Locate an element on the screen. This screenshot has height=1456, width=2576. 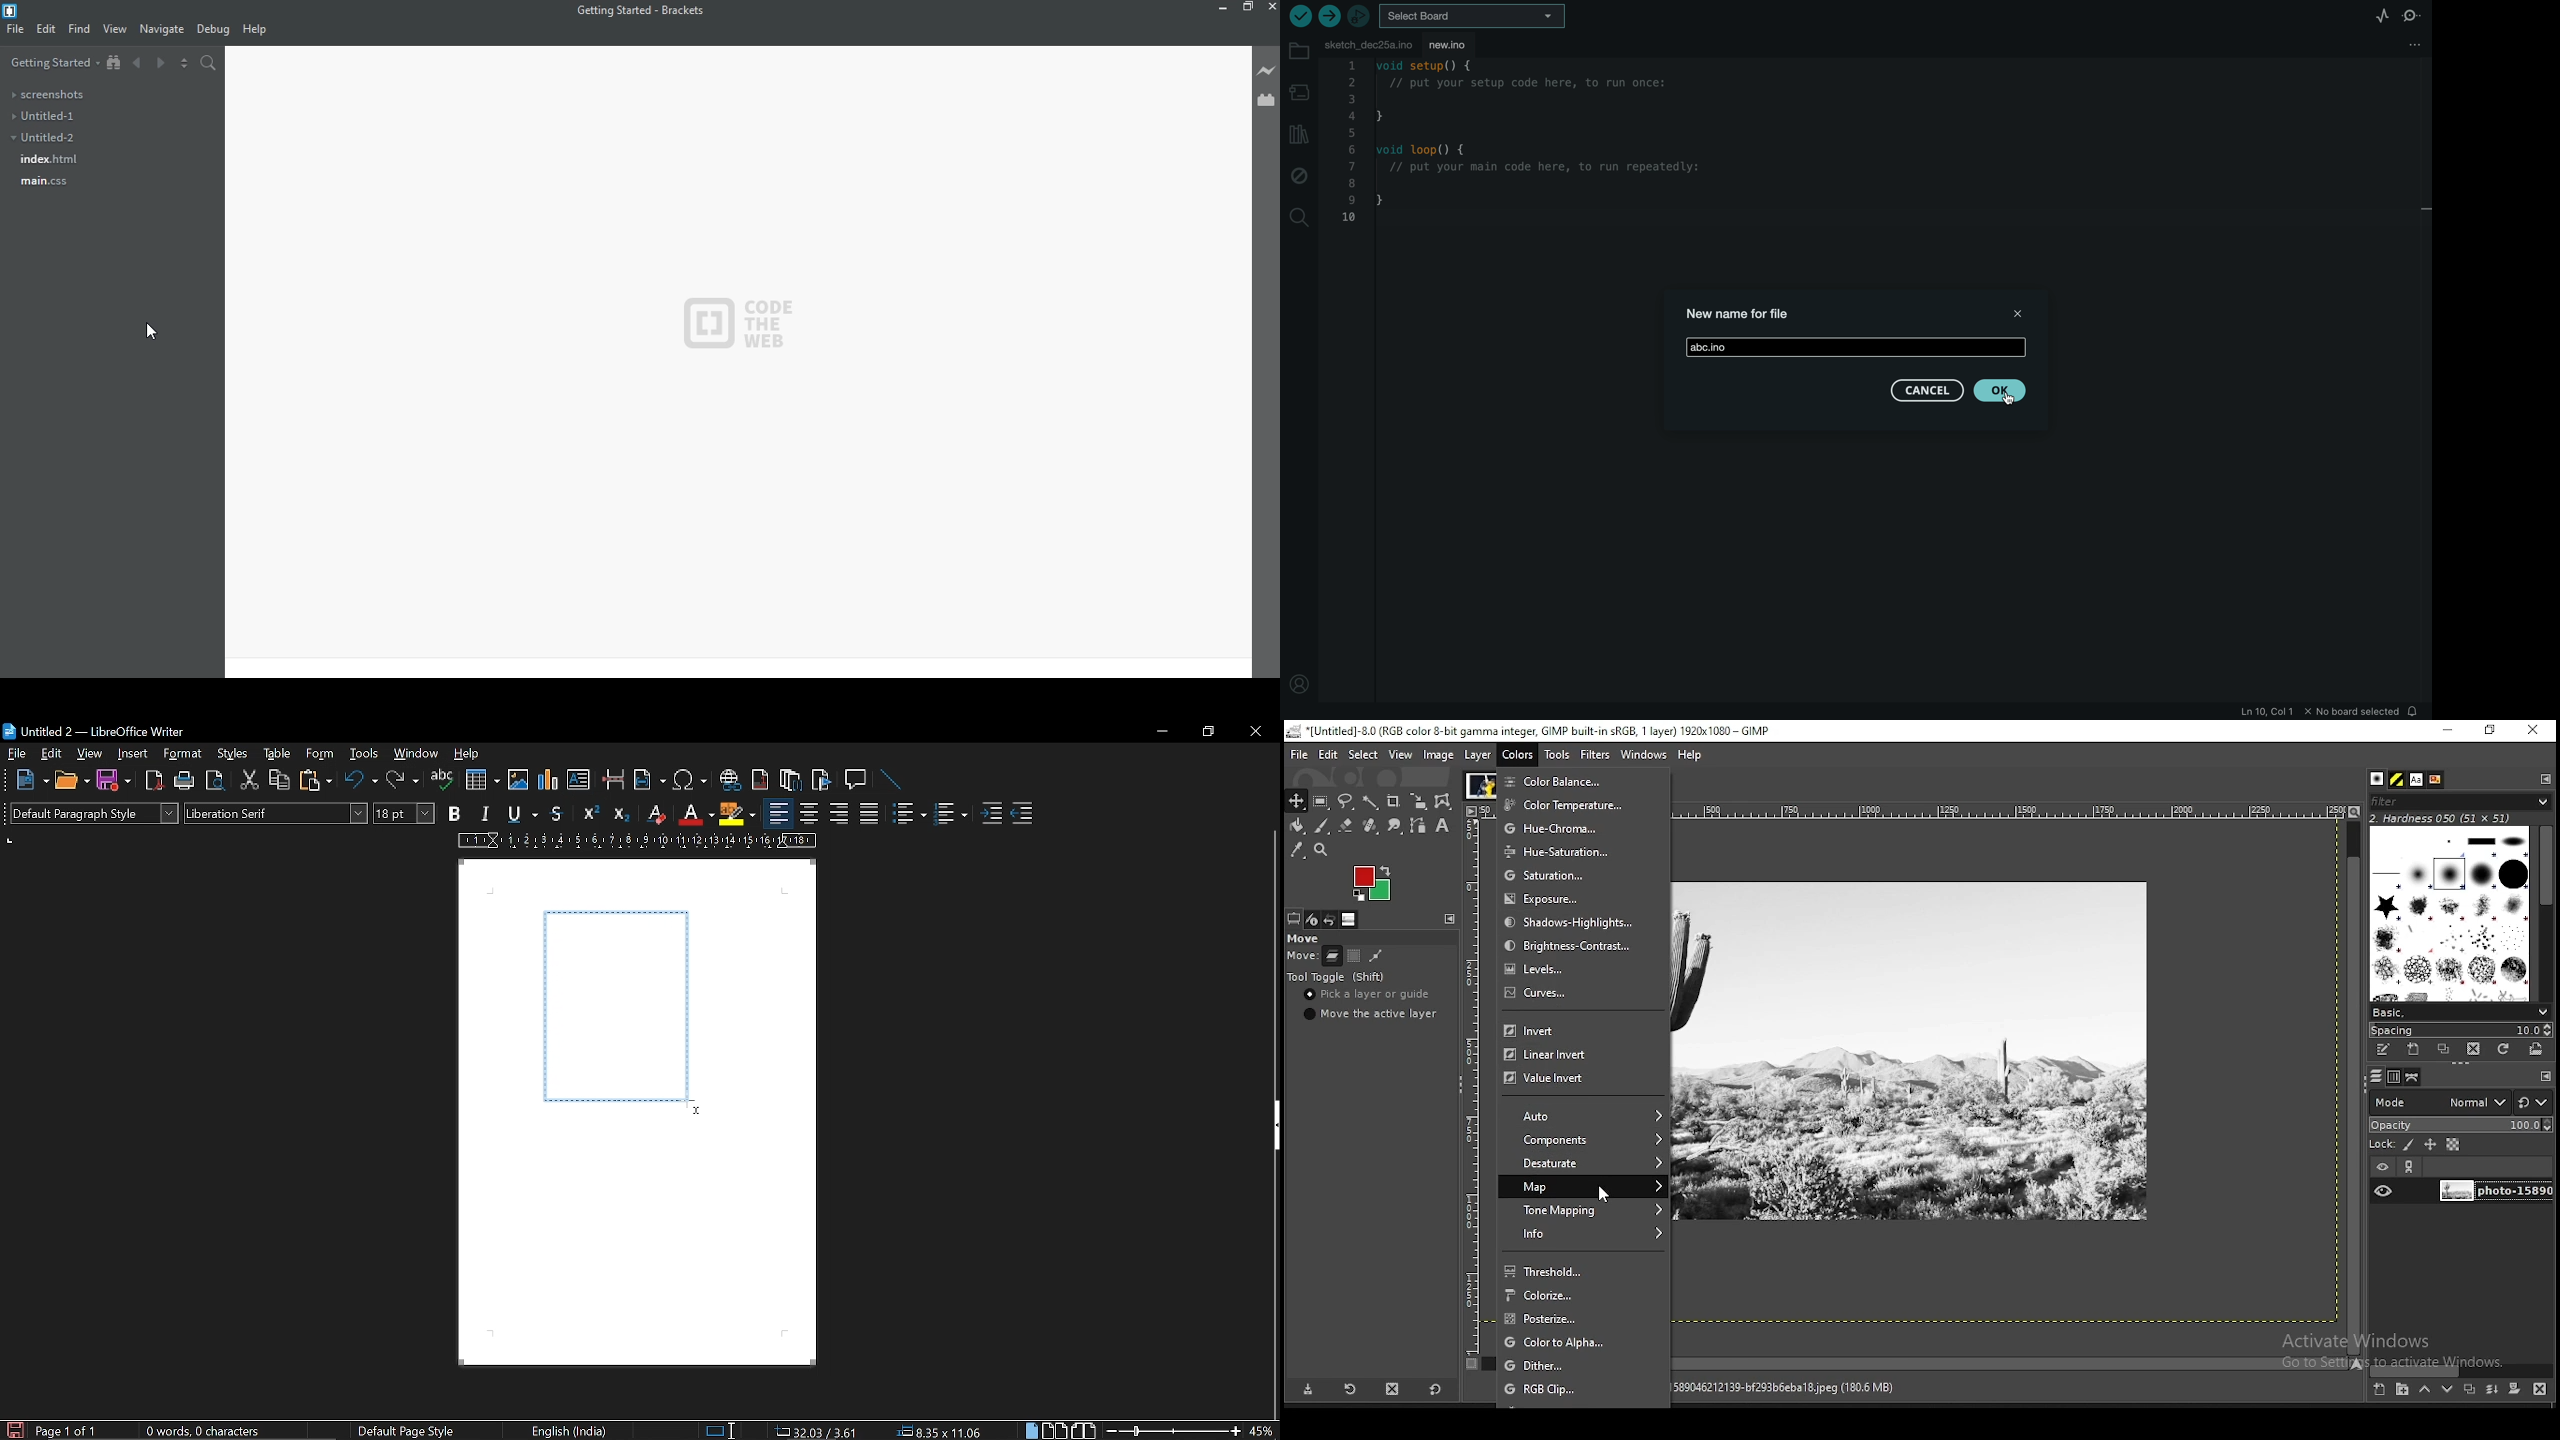
index.html is located at coordinates (53, 160).